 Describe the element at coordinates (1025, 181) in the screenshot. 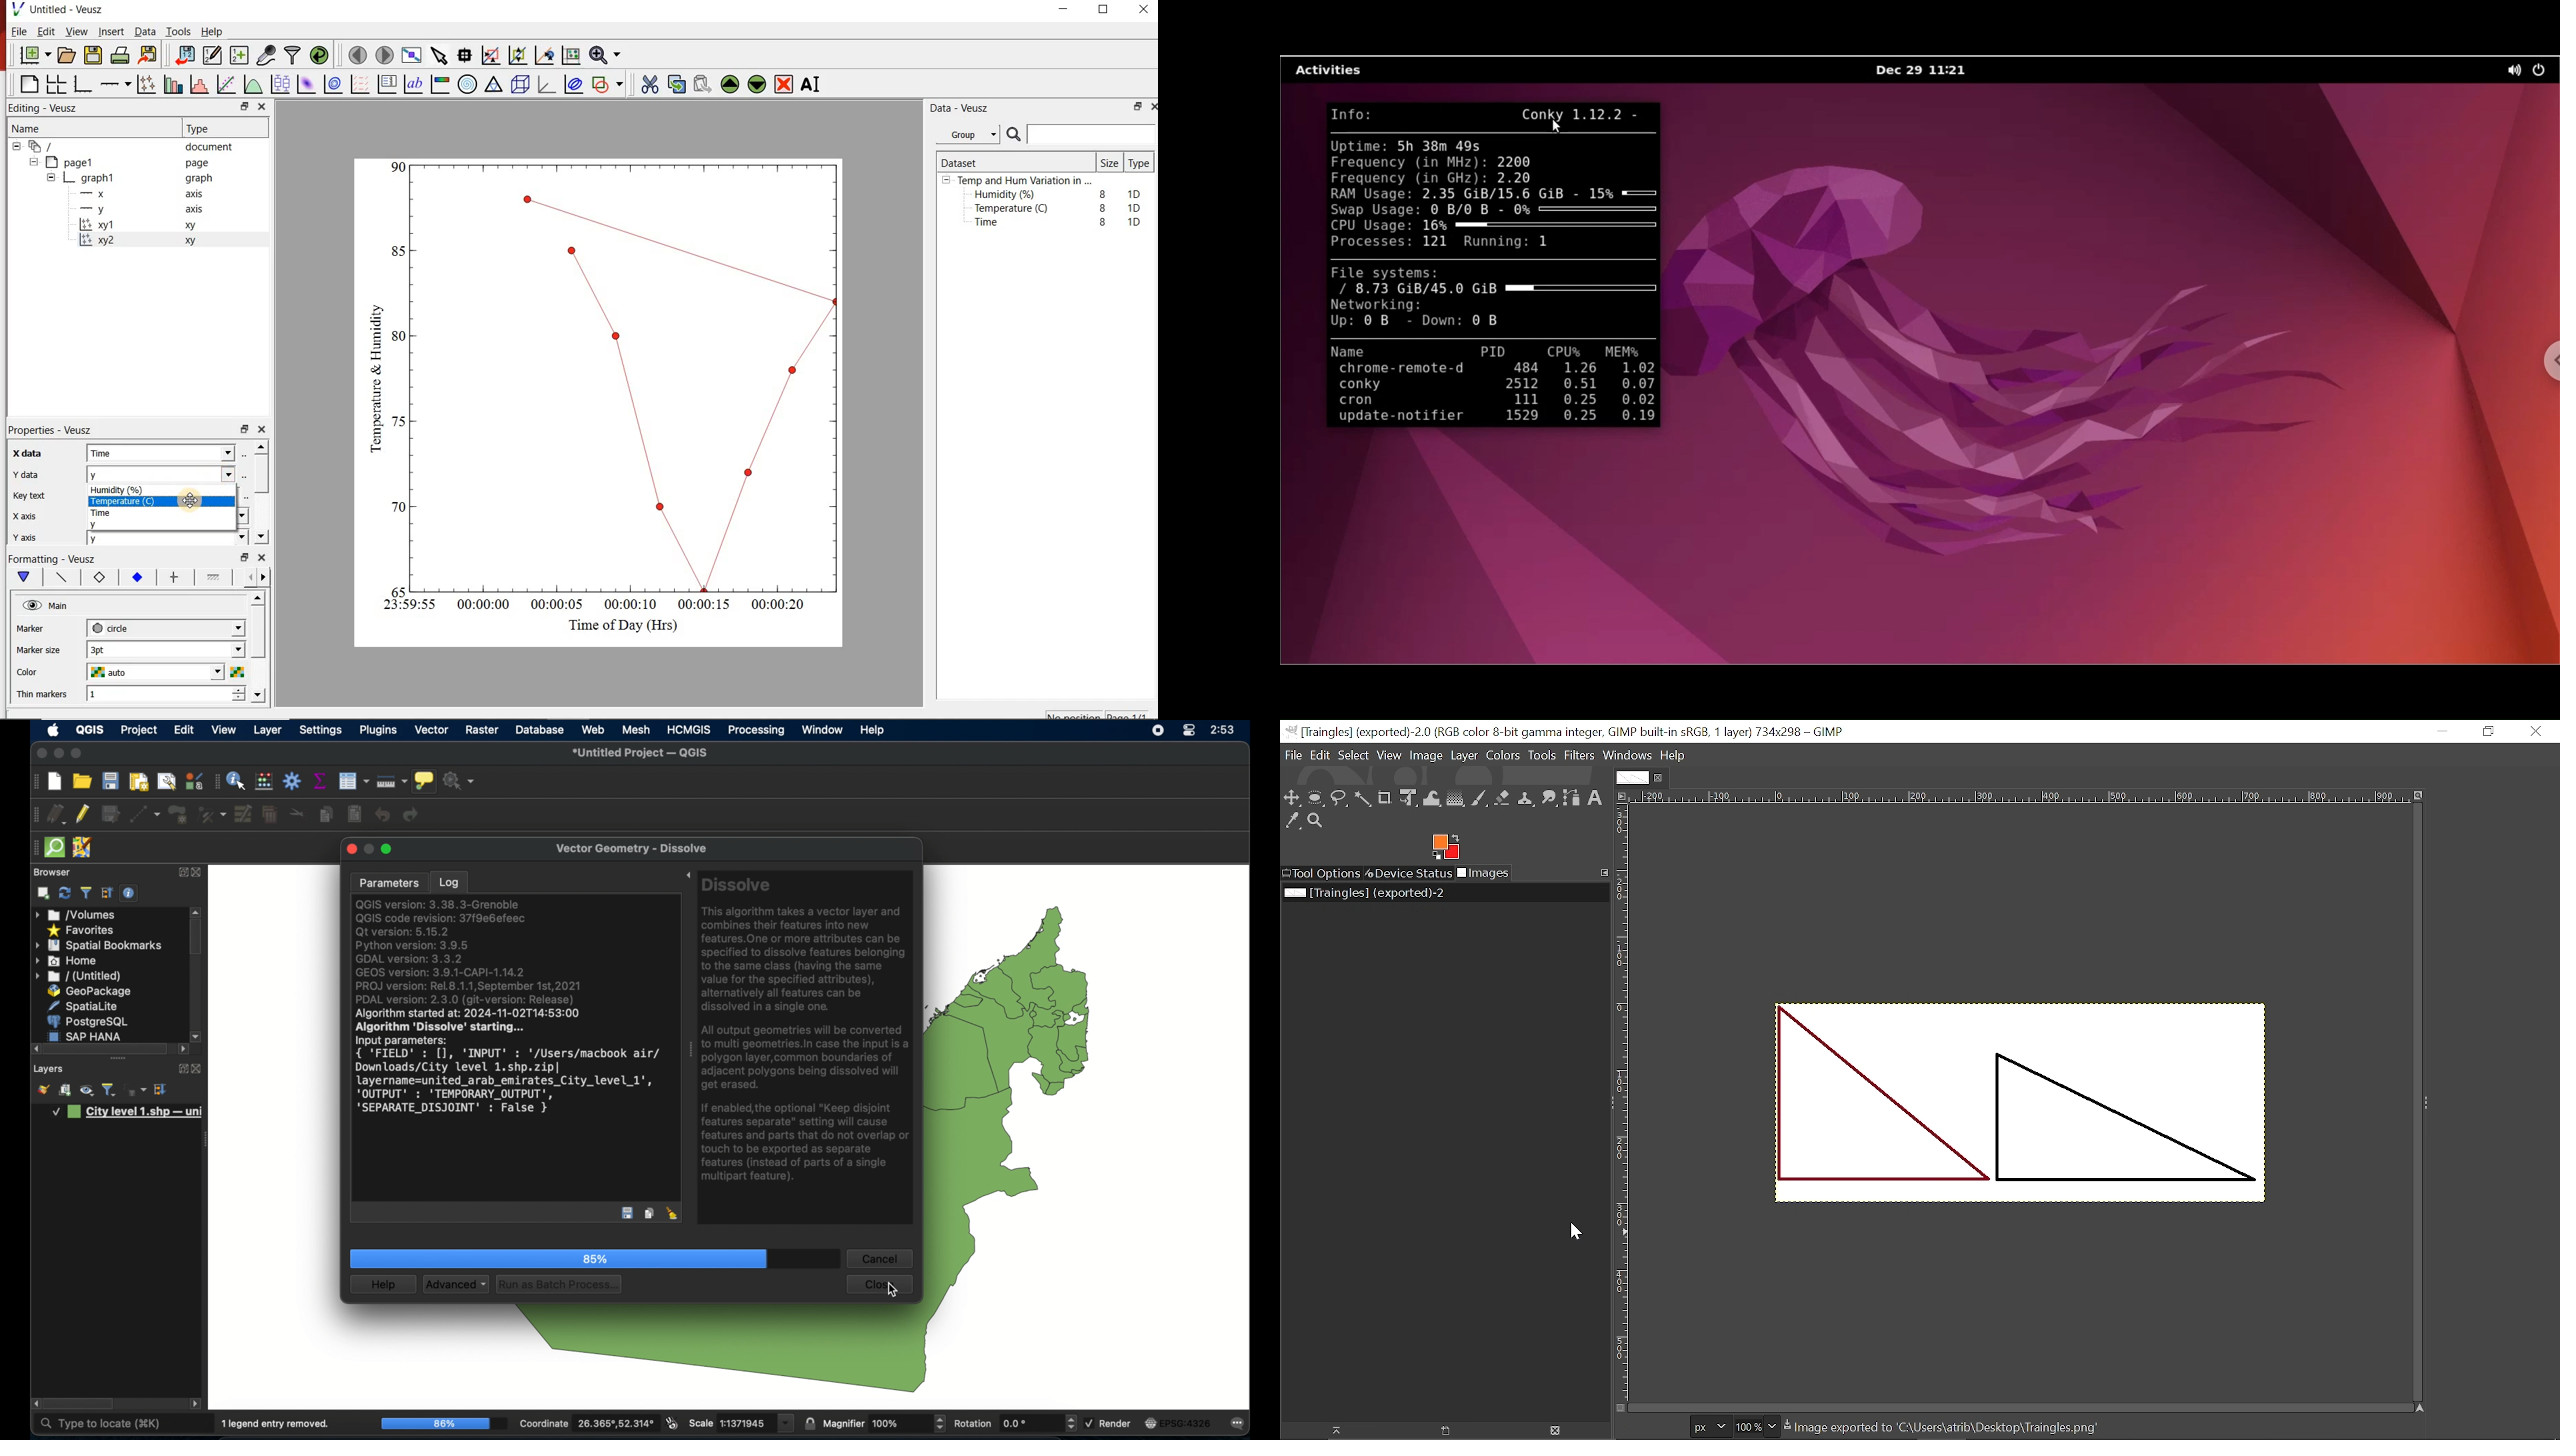

I see `Temp and Hum Variation in ...` at that location.